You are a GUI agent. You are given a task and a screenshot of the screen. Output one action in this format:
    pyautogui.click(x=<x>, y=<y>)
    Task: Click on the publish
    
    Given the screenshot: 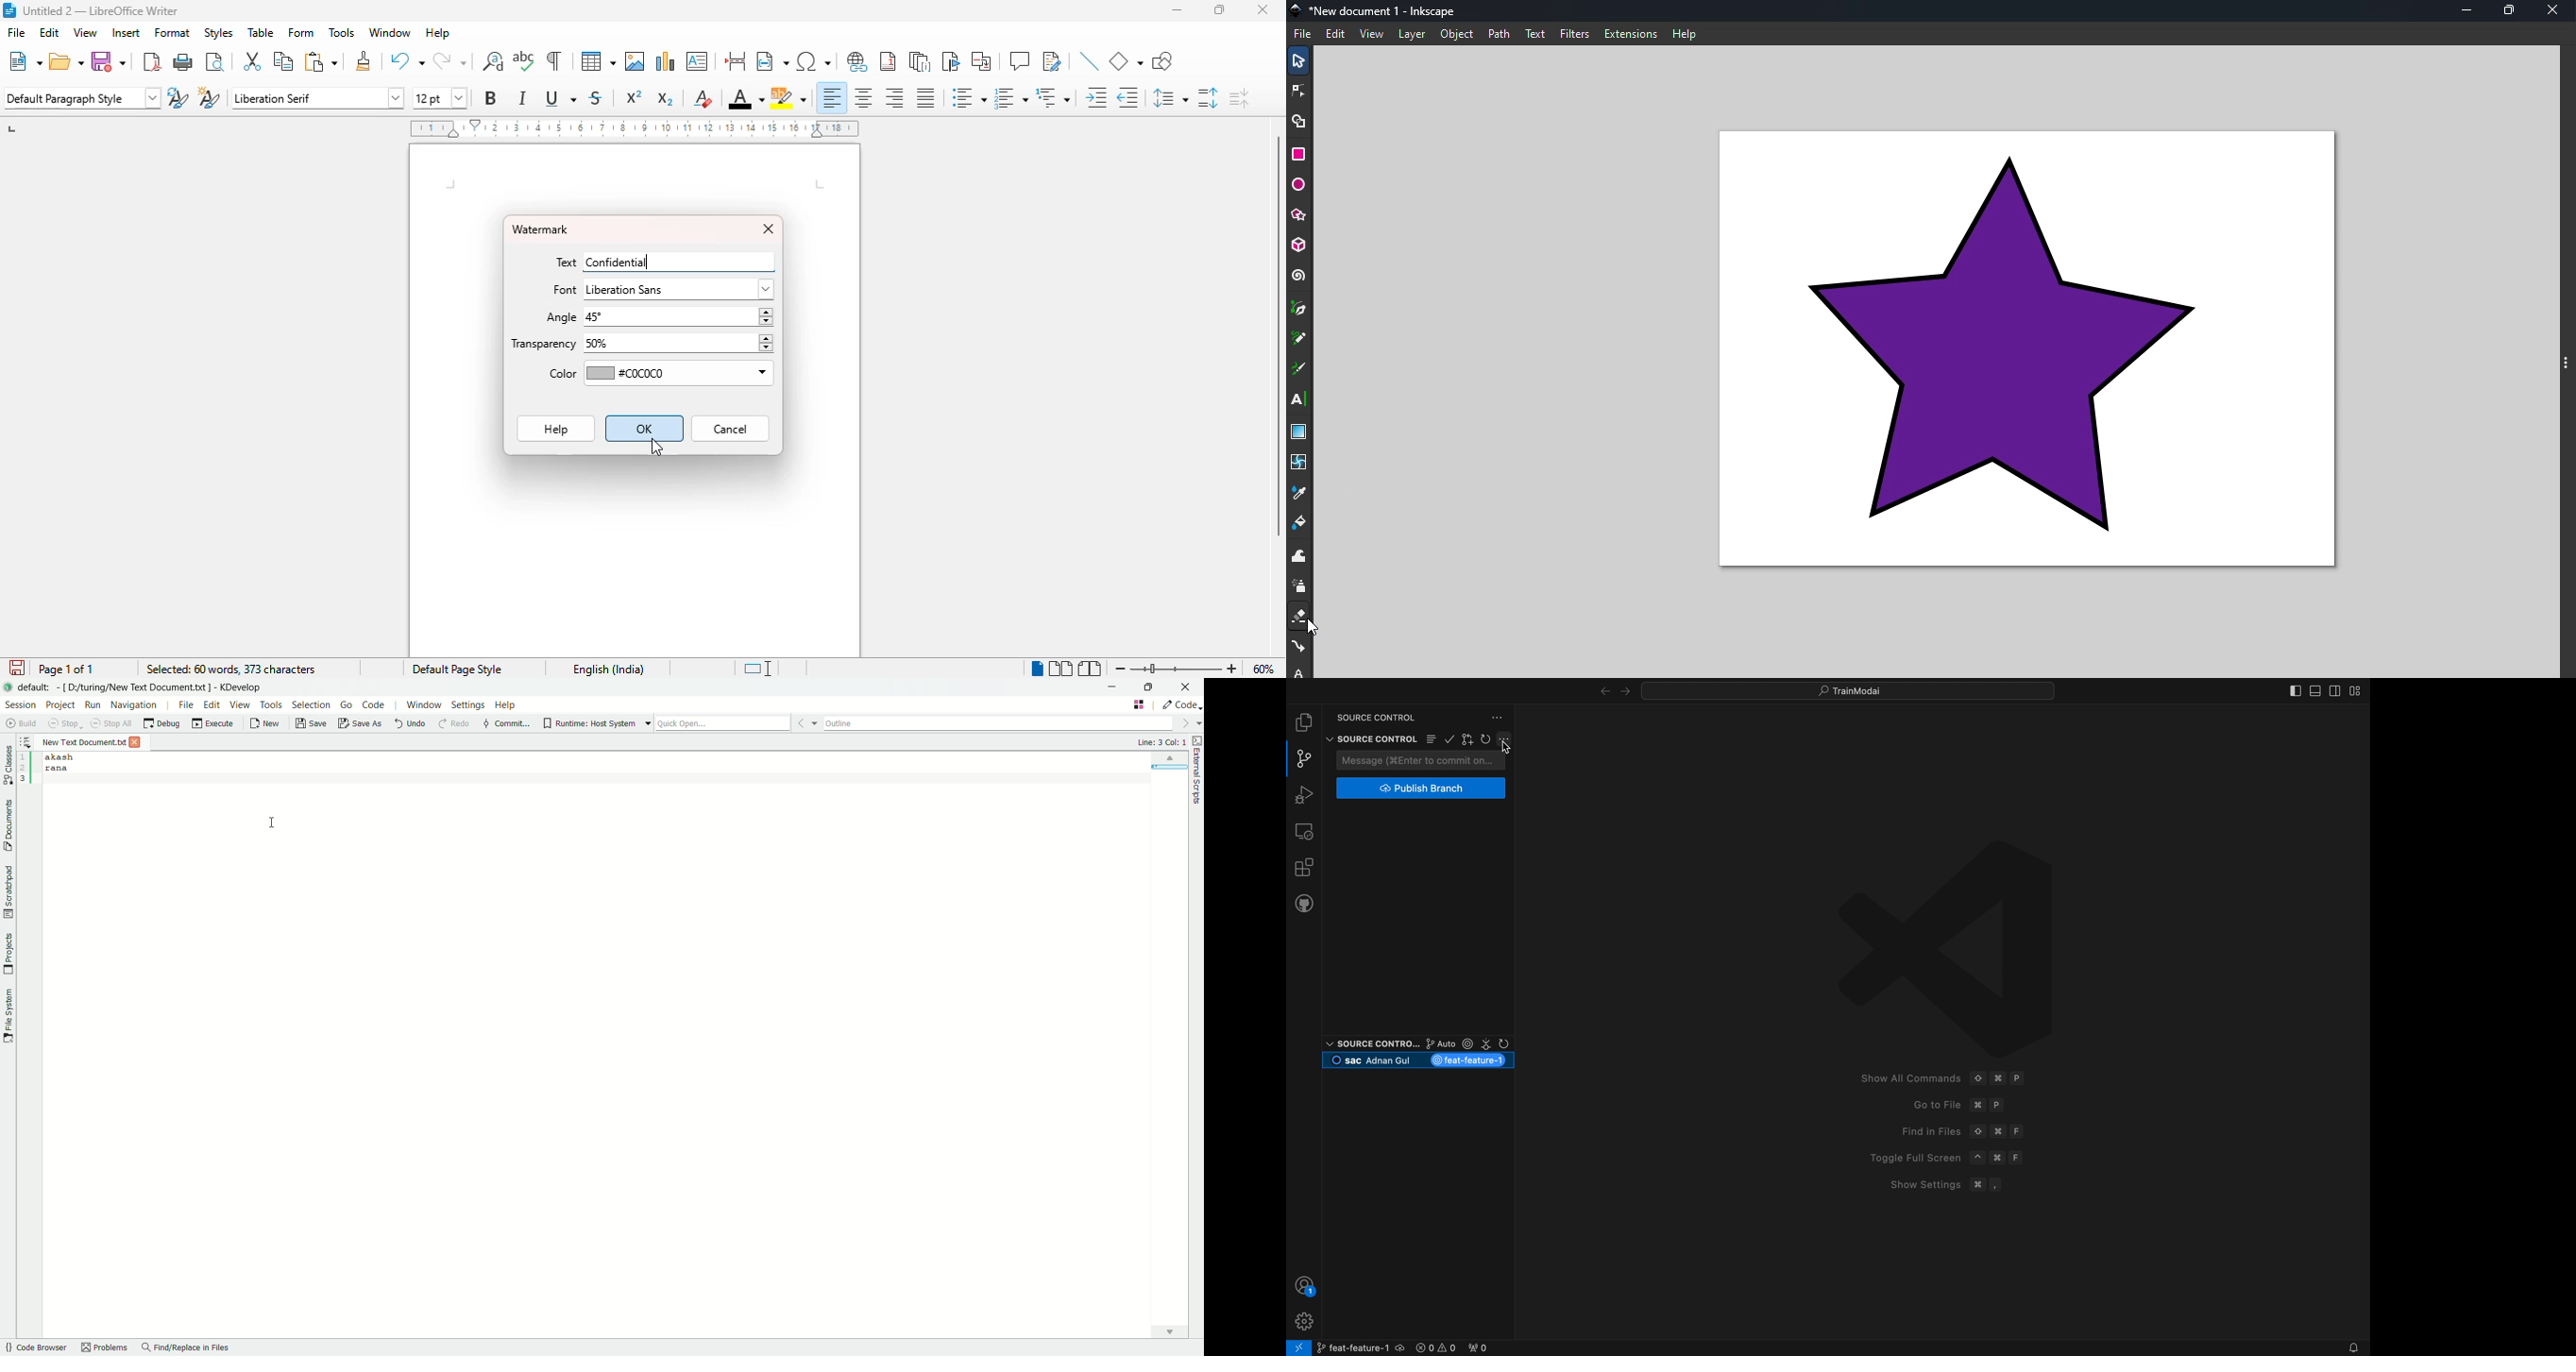 What is the action you would take?
    pyautogui.click(x=1422, y=788)
    